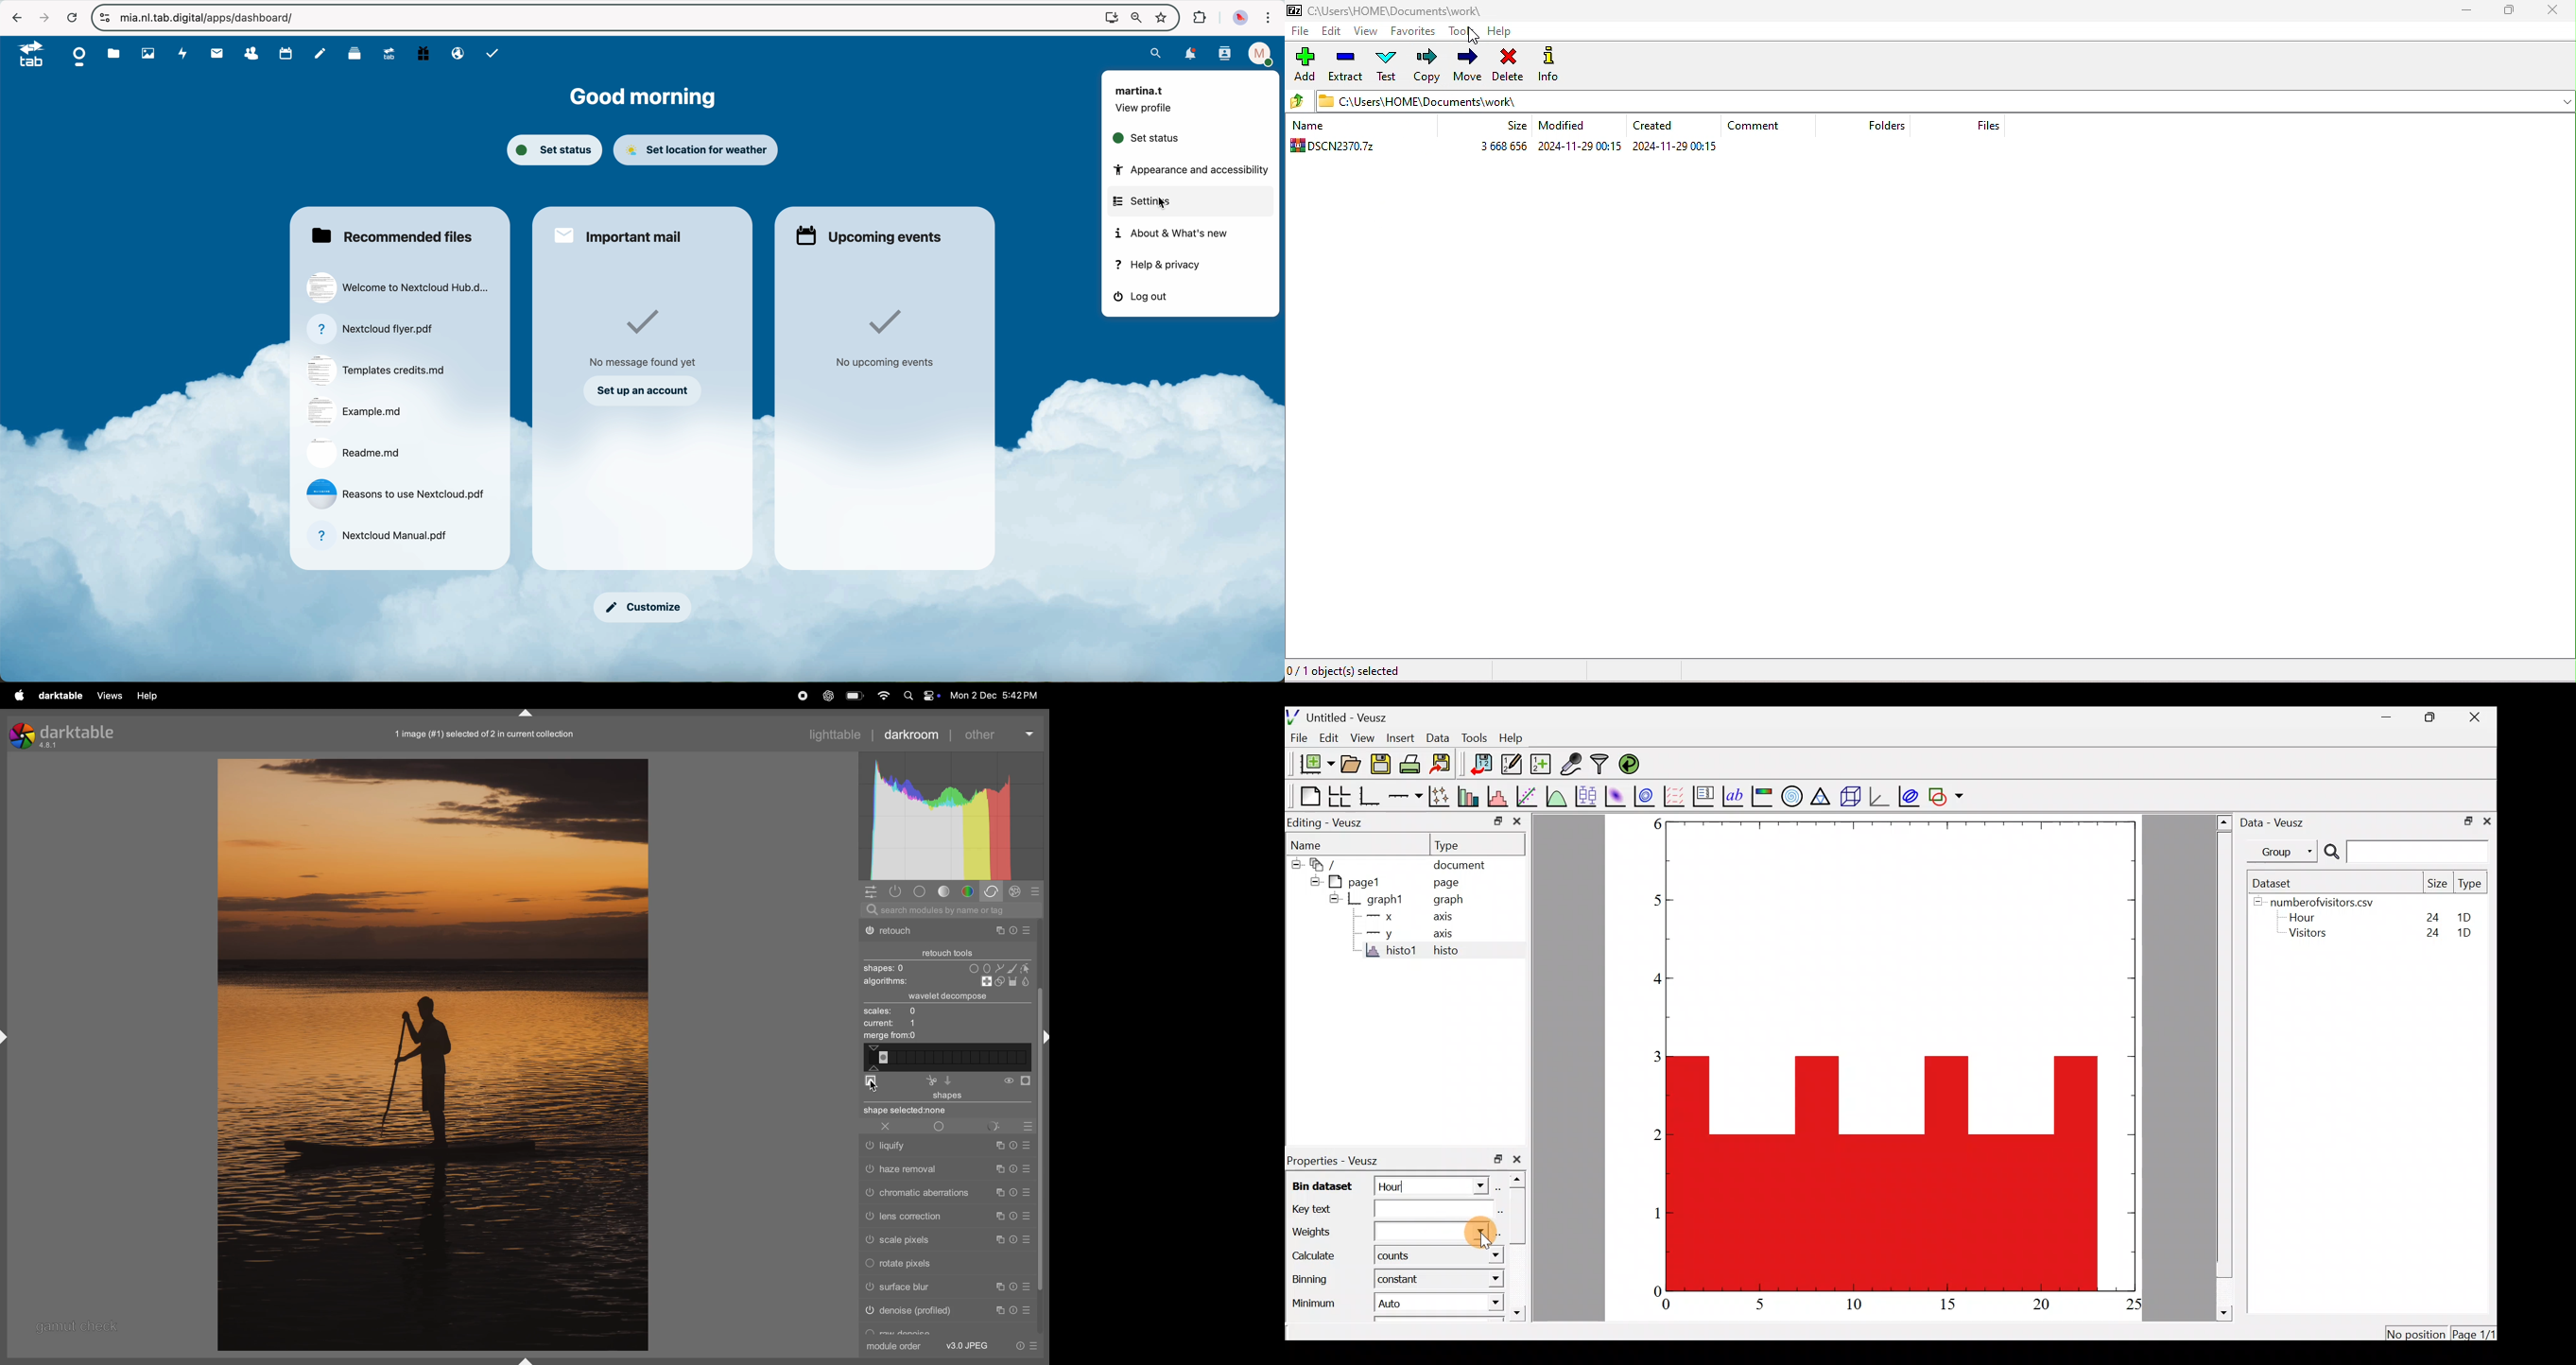 The width and height of the screenshot is (2576, 1372). What do you see at coordinates (1043, 1036) in the screenshot?
I see `collapse` at bounding box center [1043, 1036].